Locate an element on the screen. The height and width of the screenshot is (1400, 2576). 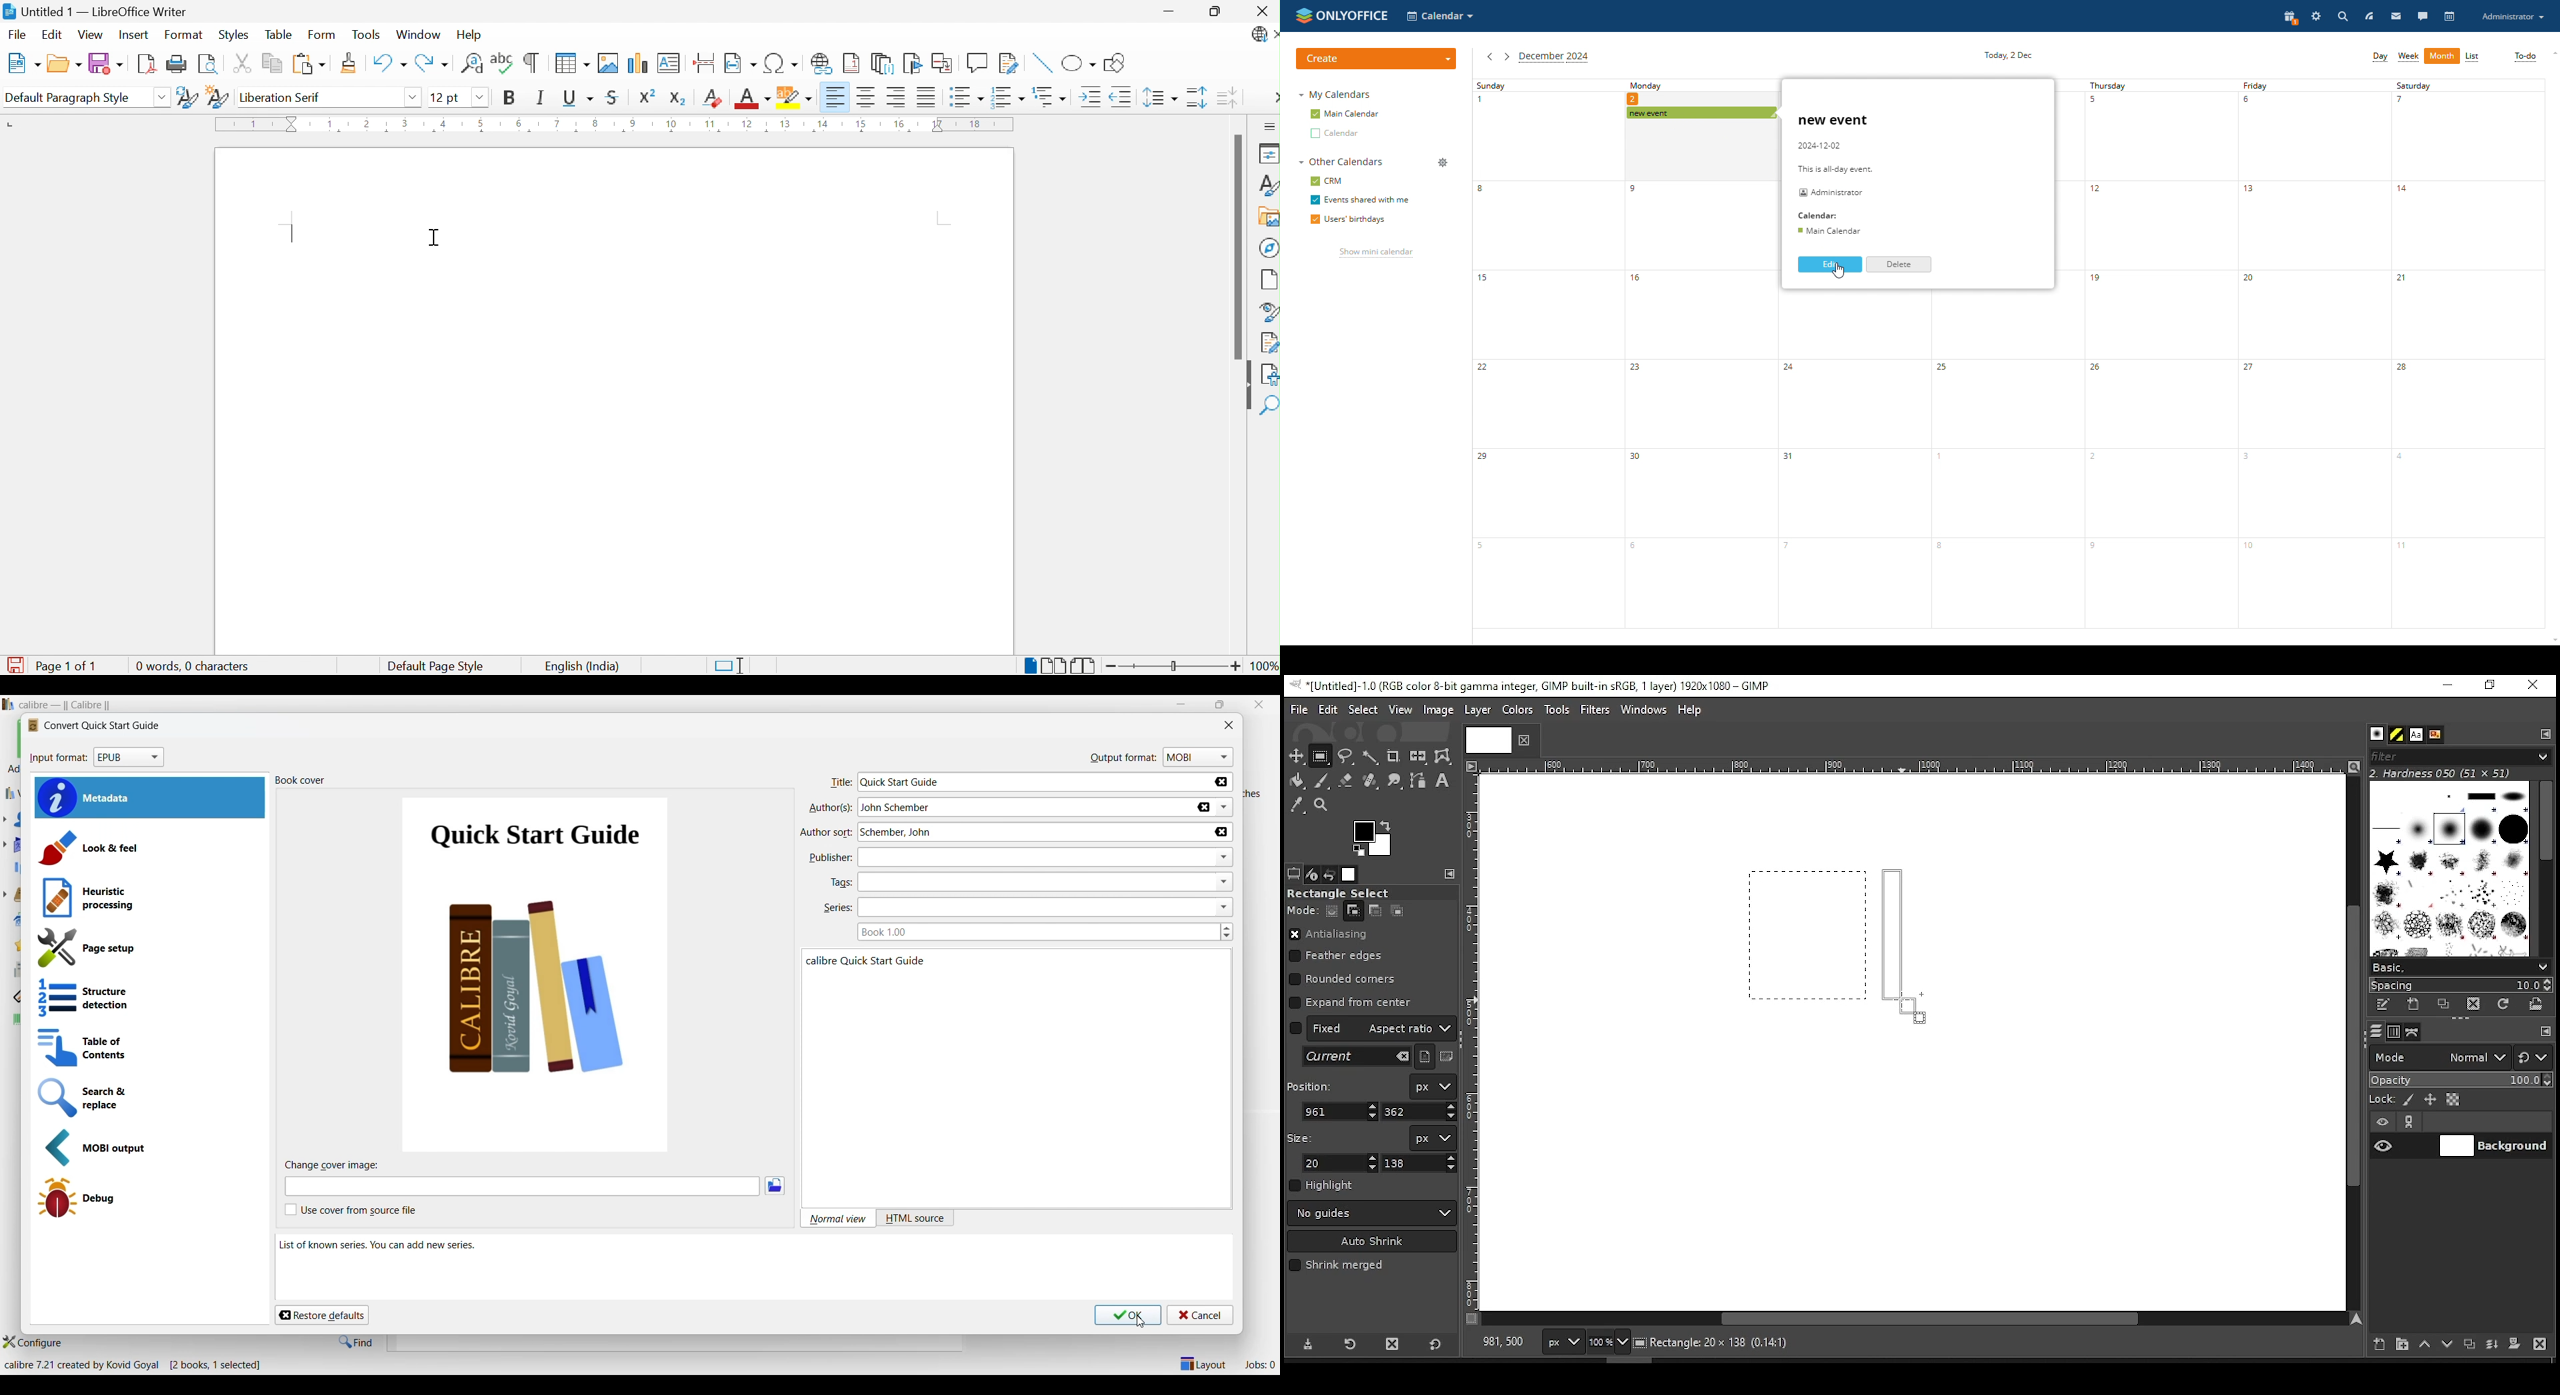
help is located at coordinates (1690, 711).